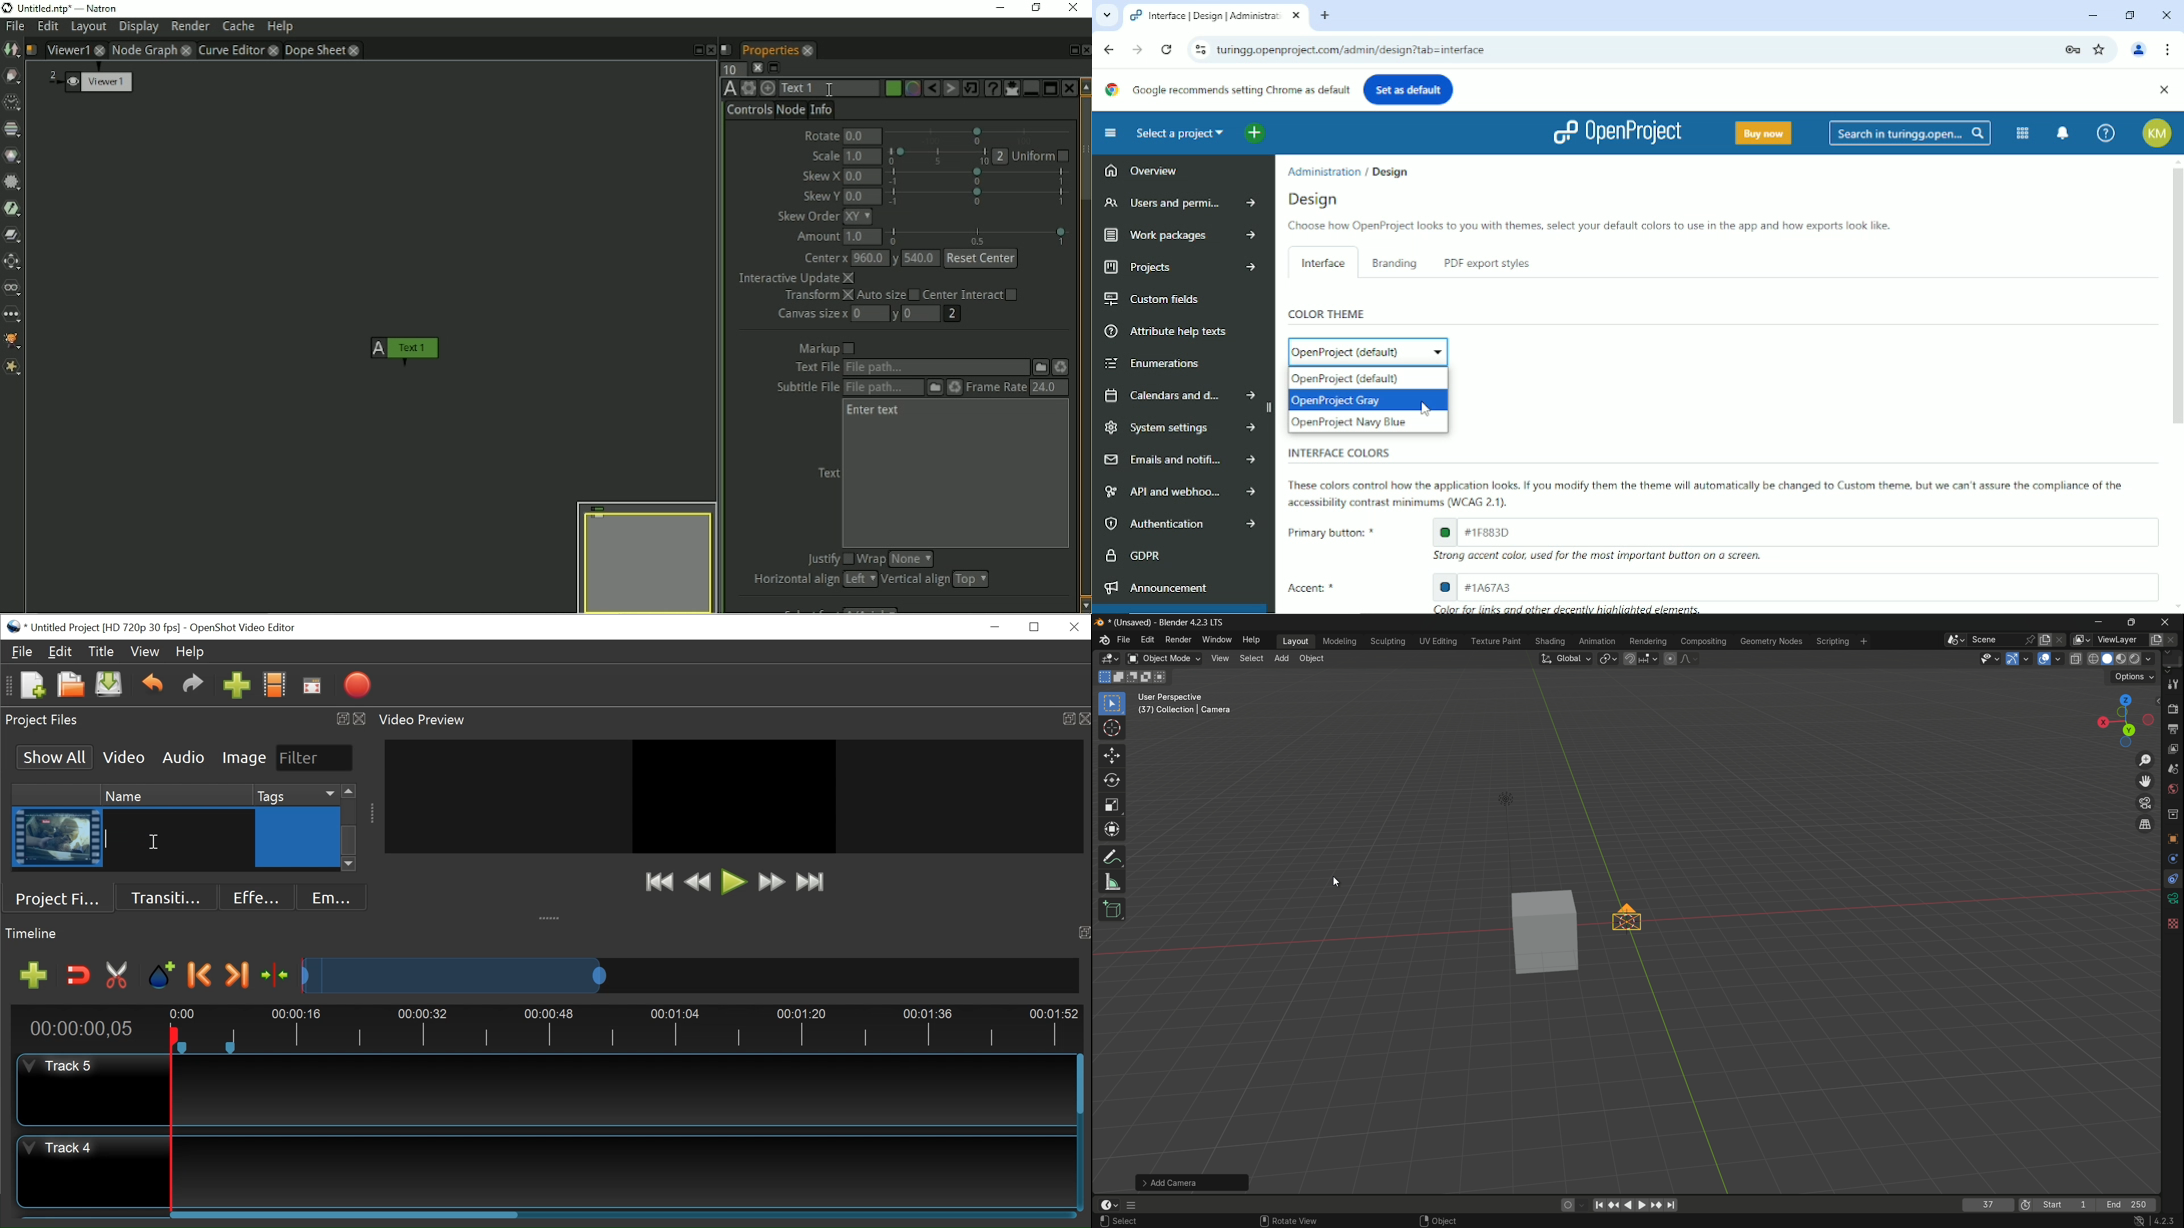  I want to click on Calendars and dates, so click(1179, 393).